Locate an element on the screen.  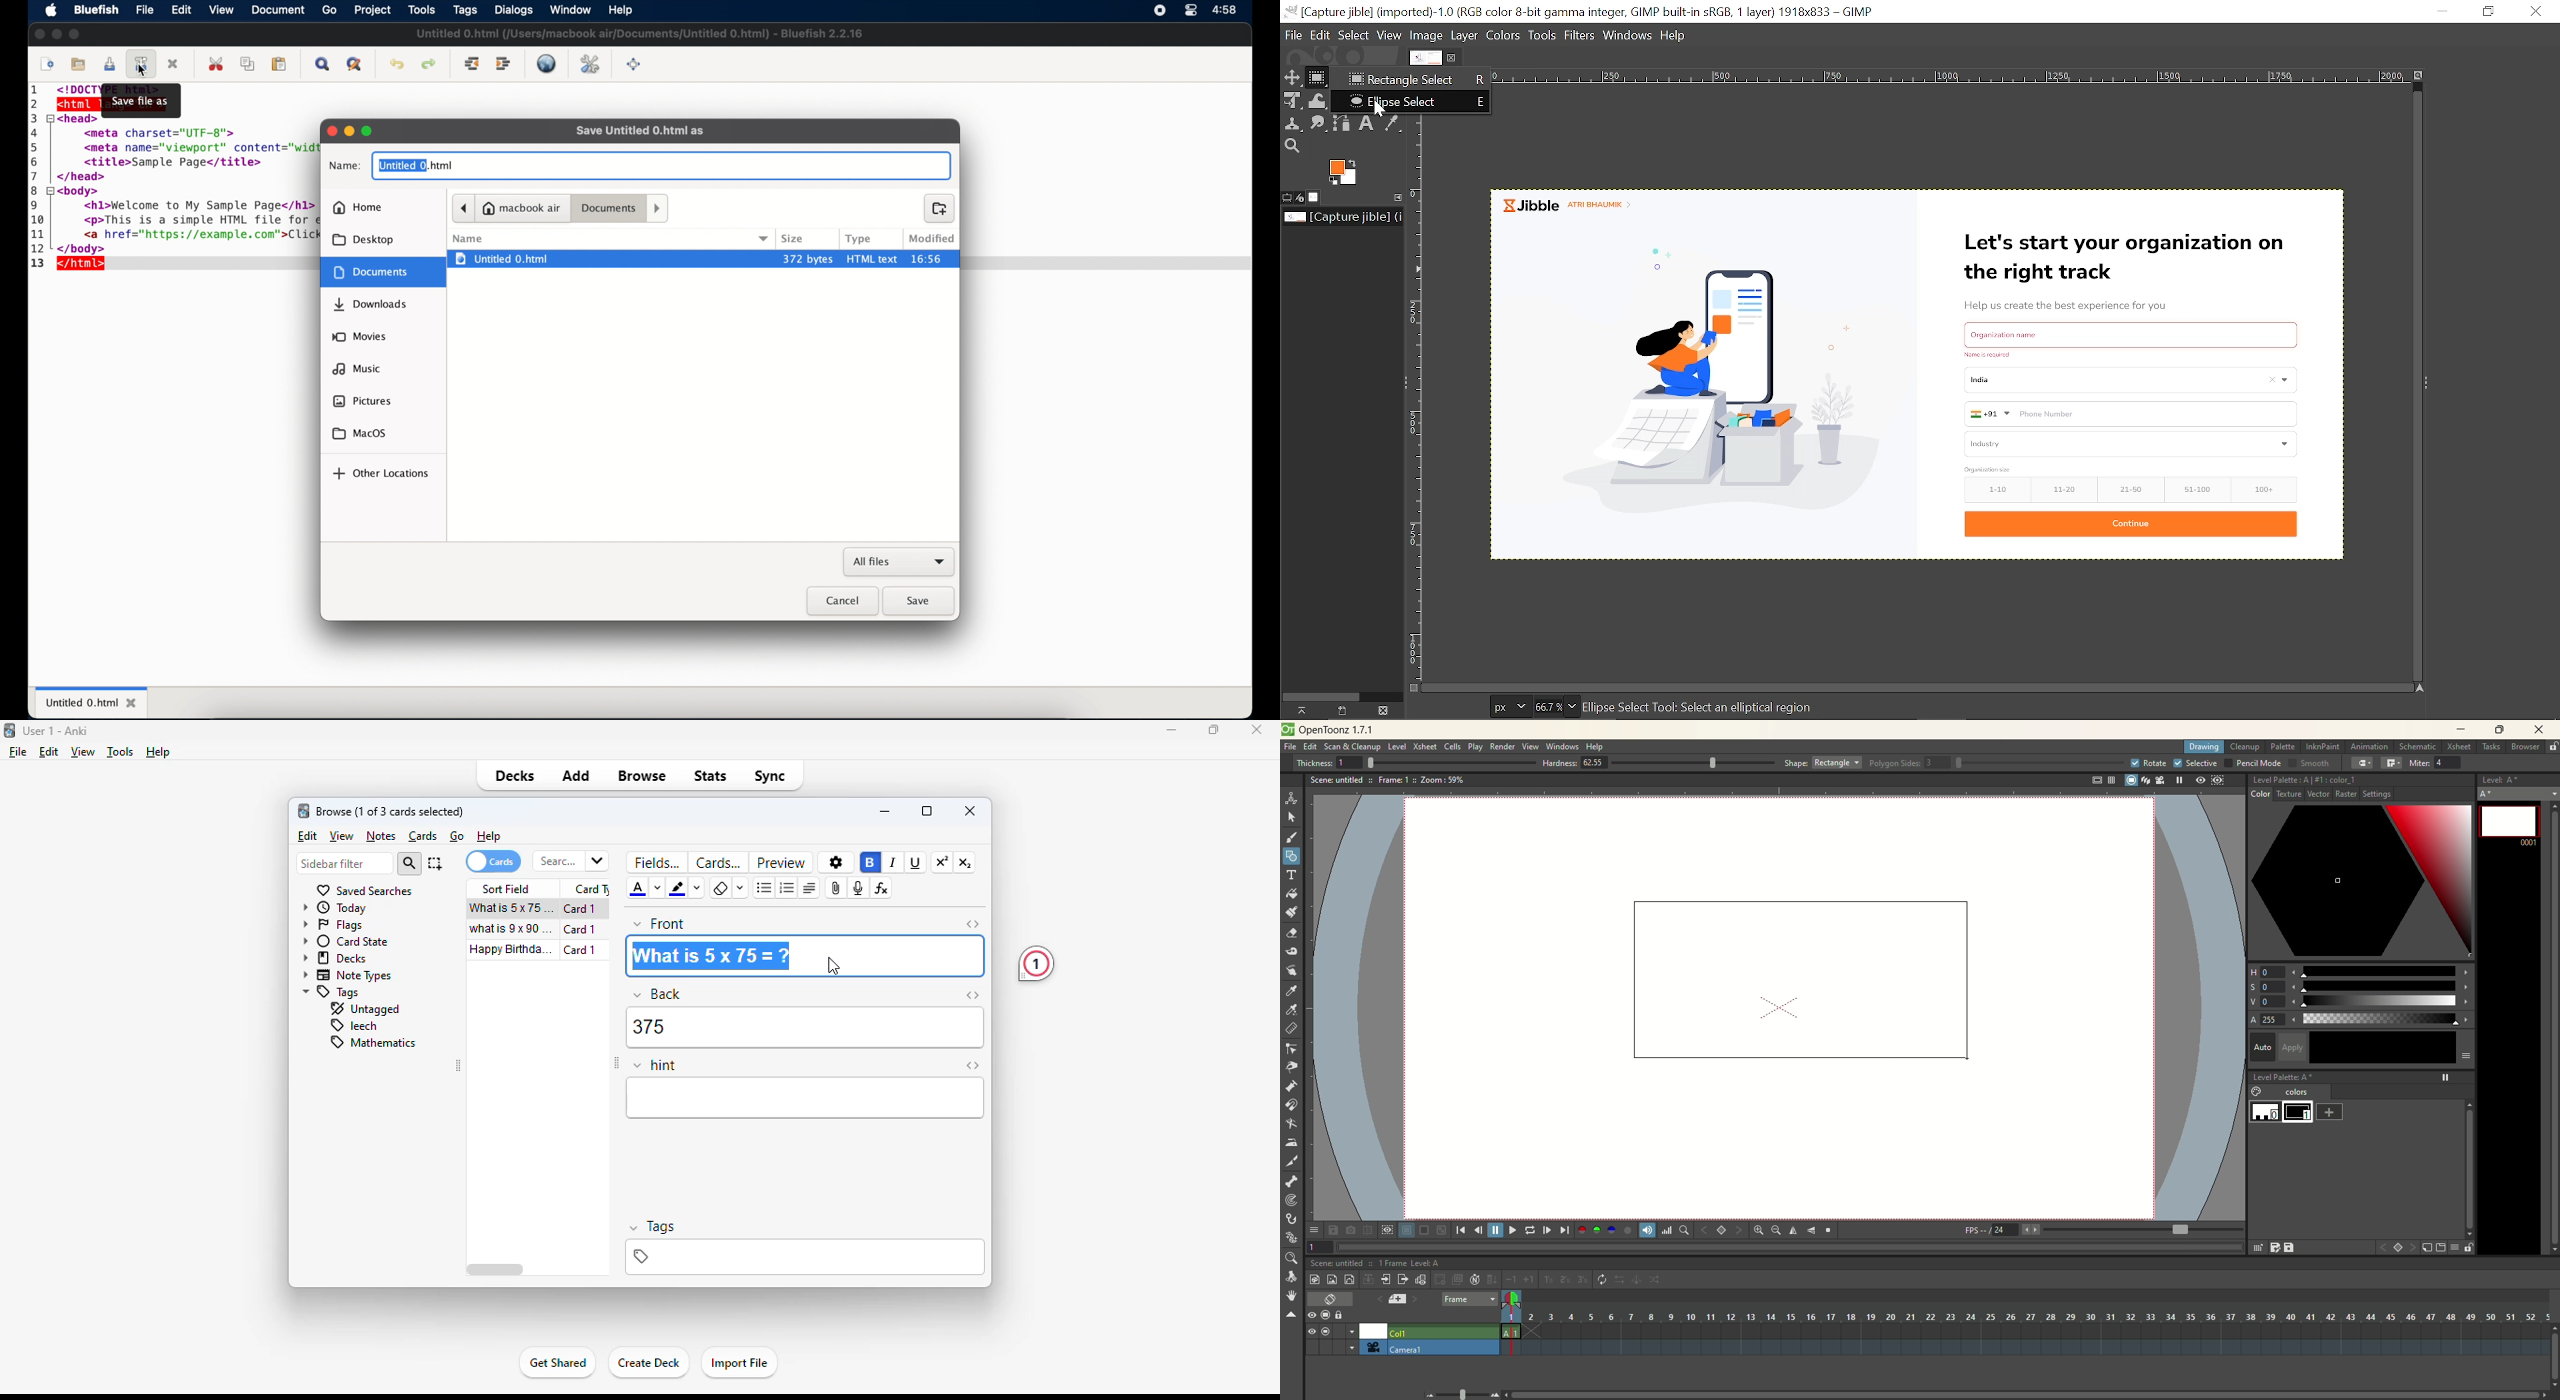
flip vertically is located at coordinates (1811, 1231).